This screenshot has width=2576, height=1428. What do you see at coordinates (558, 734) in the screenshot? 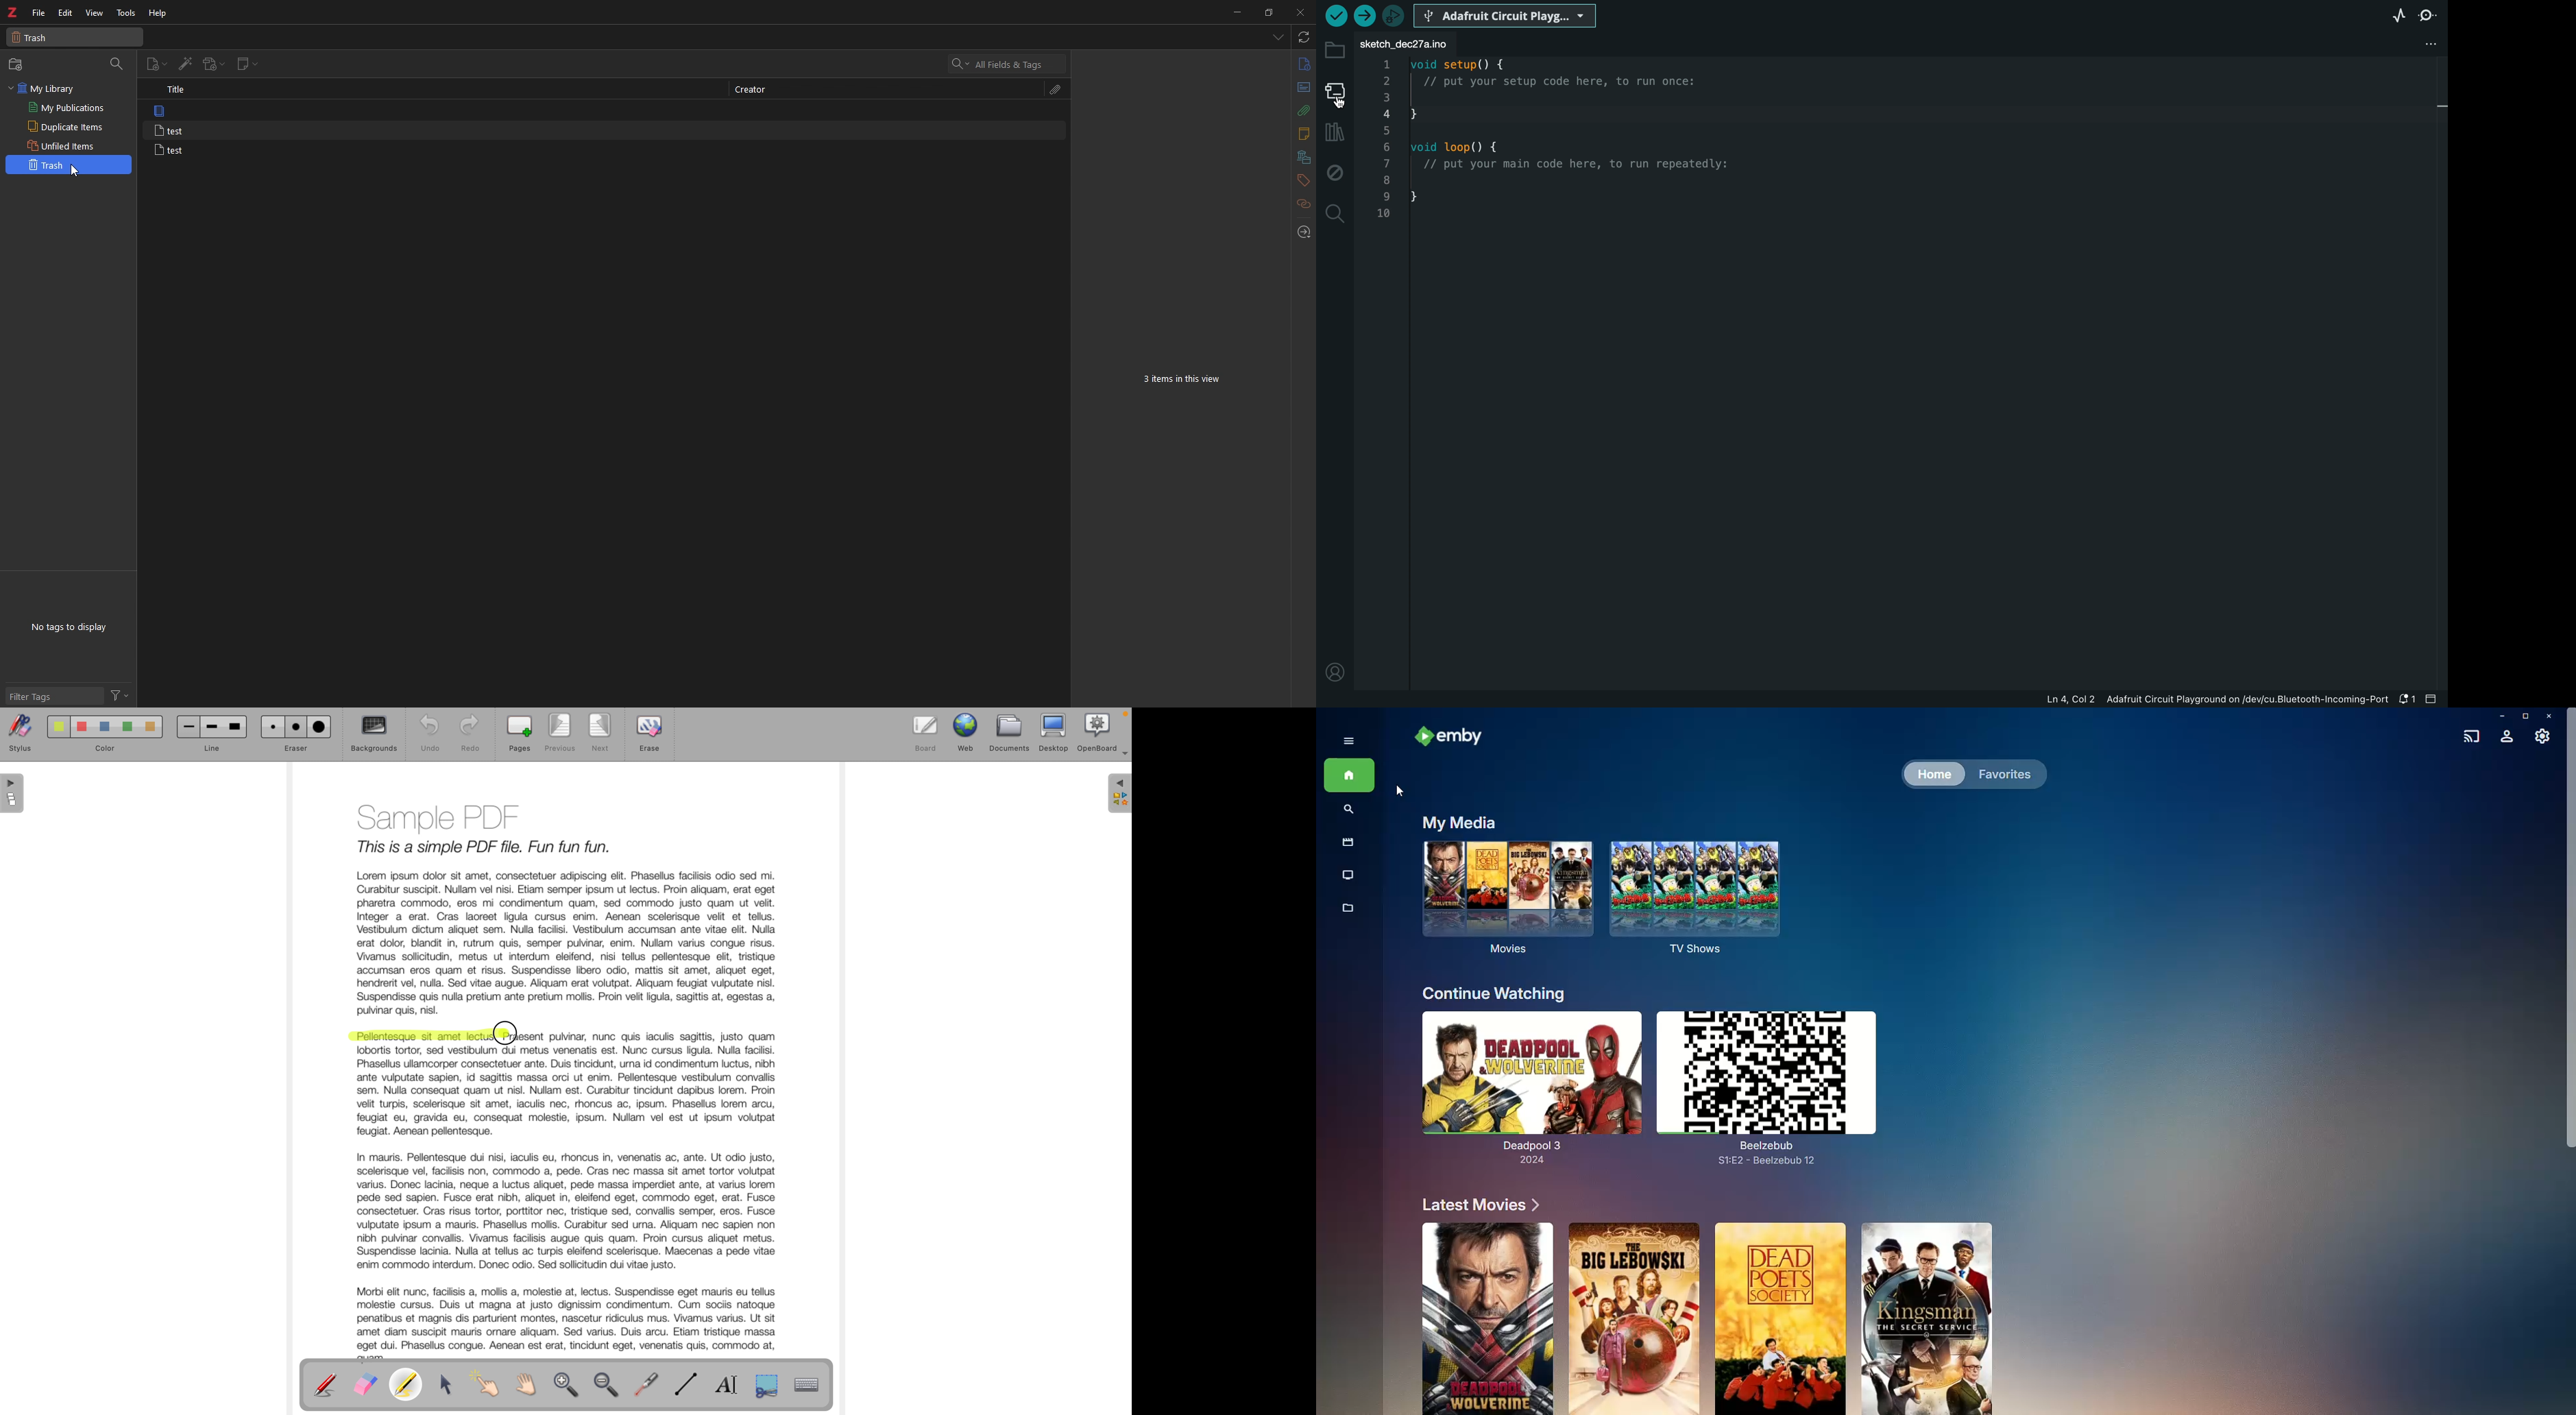
I see `previous` at bounding box center [558, 734].